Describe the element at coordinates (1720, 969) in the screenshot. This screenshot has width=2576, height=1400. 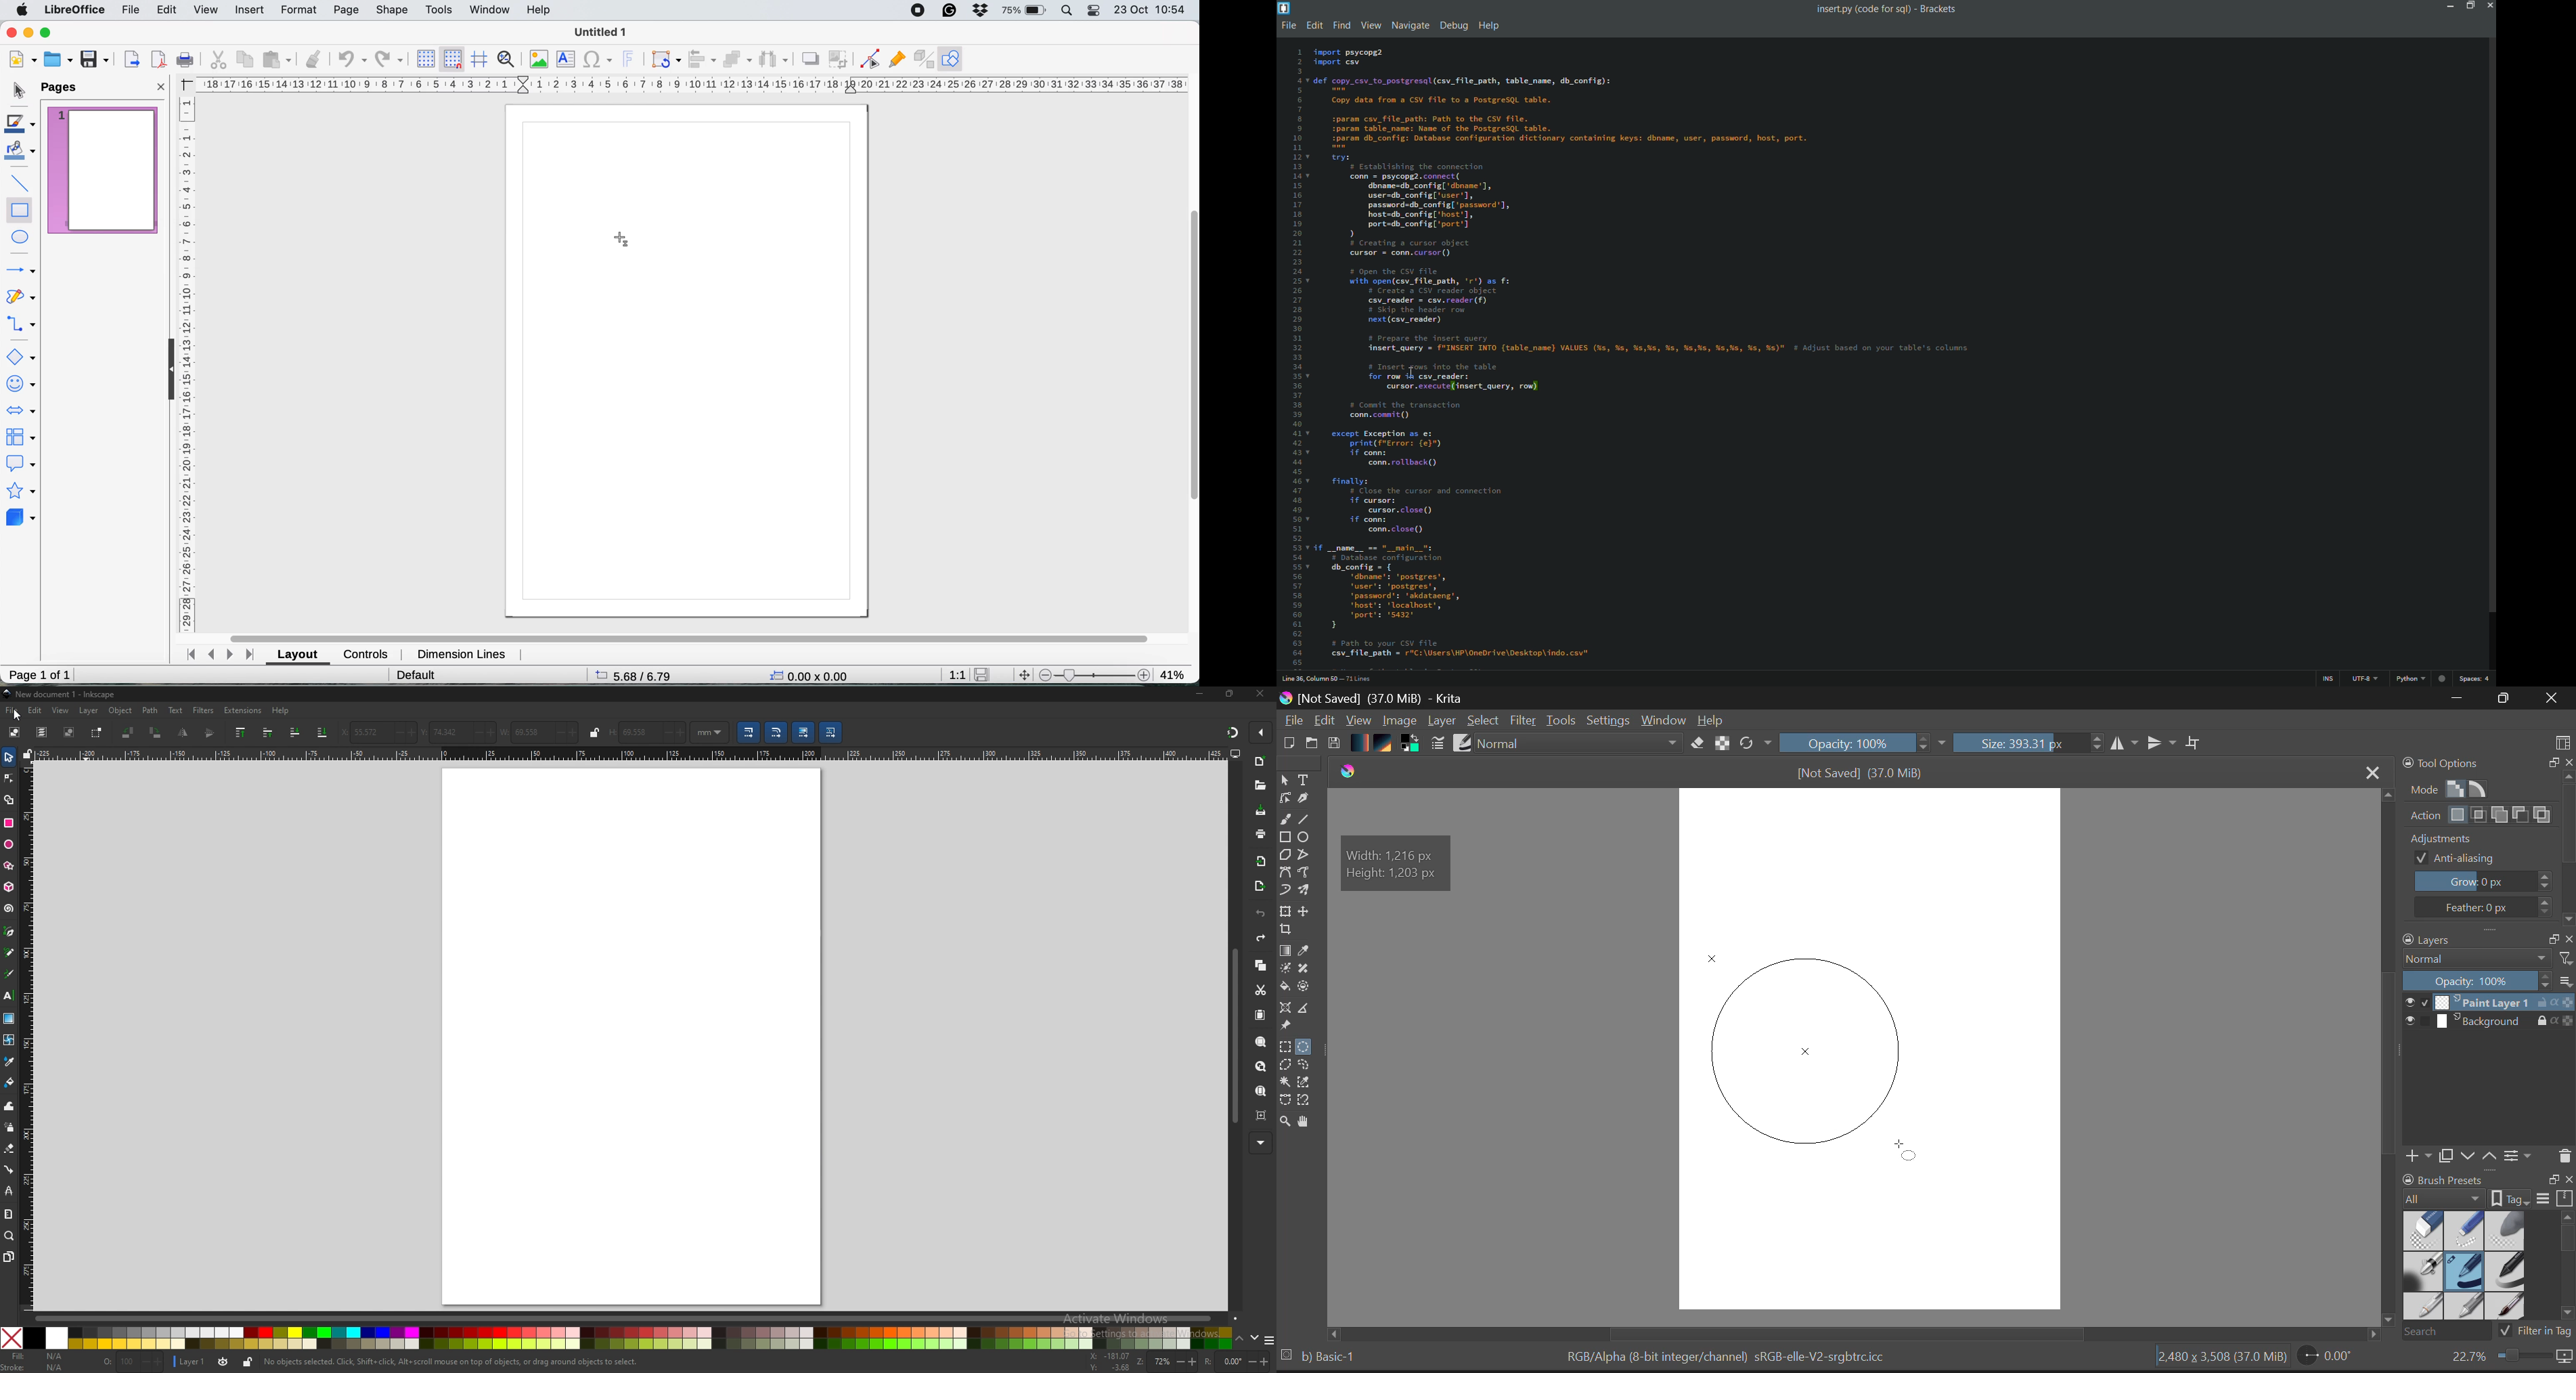
I see `MOUSE_DOWN Cursor Position` at that location.